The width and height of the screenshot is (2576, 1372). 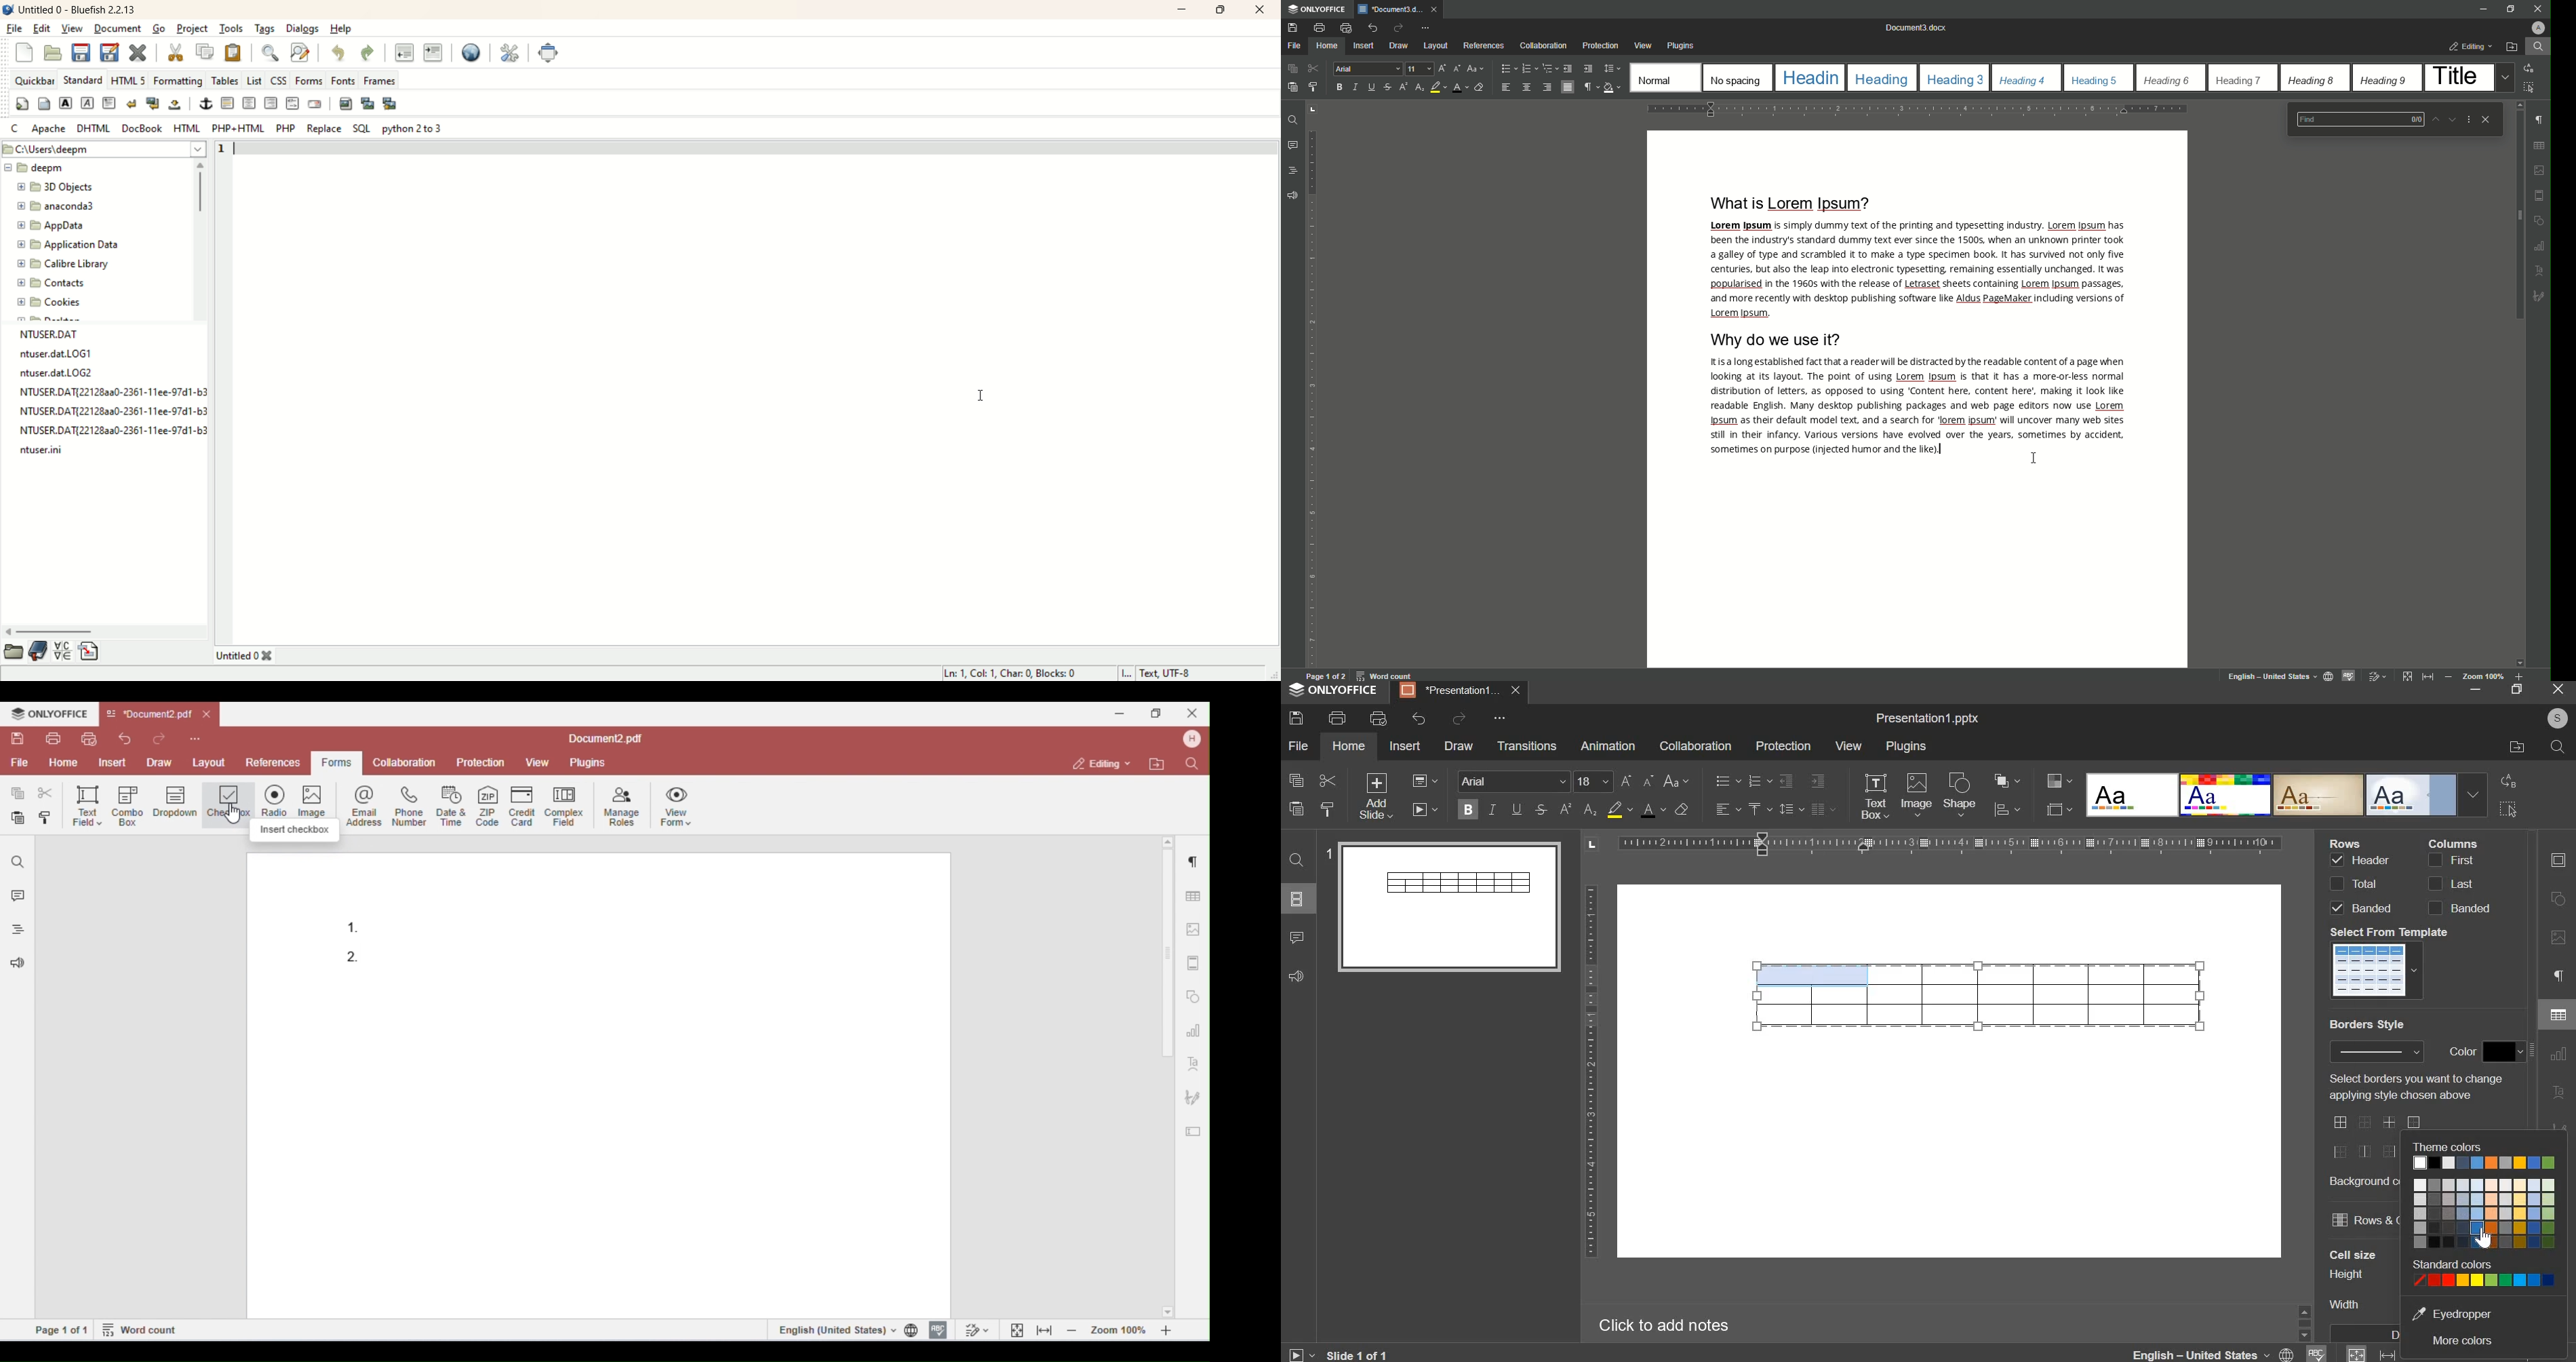 What do you see at coordinates (1376, 797) in the screenshot?
I see `add slide` at bounding box center [1376, 797].